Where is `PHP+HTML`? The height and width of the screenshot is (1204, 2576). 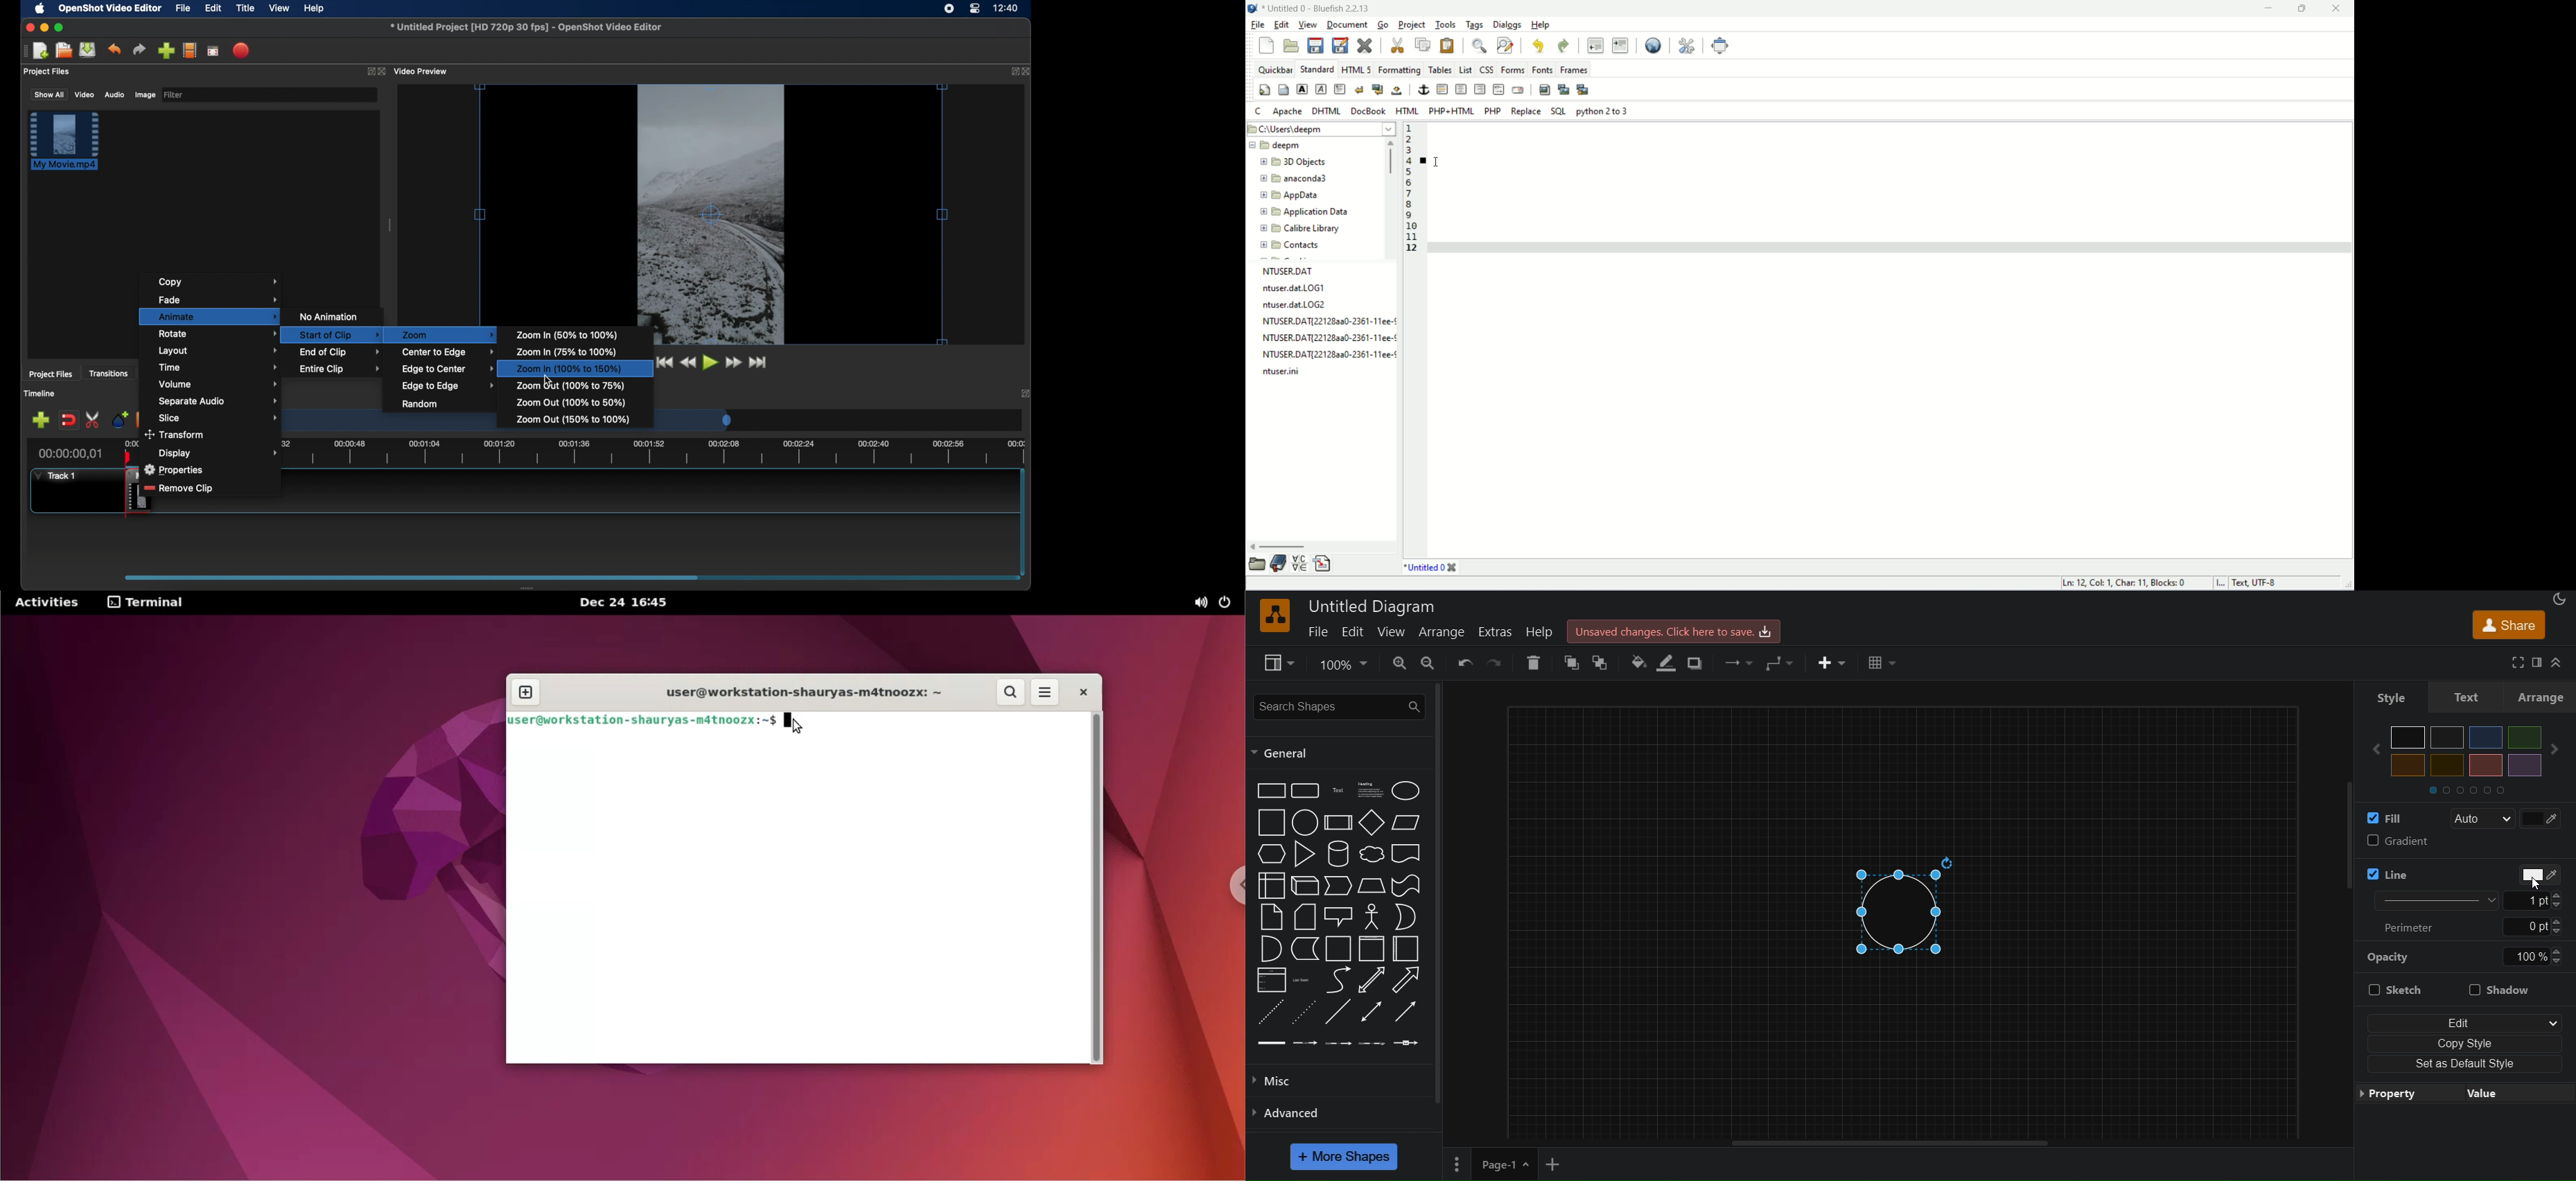
PHP+HTML is located at coordinates (1450, 111).